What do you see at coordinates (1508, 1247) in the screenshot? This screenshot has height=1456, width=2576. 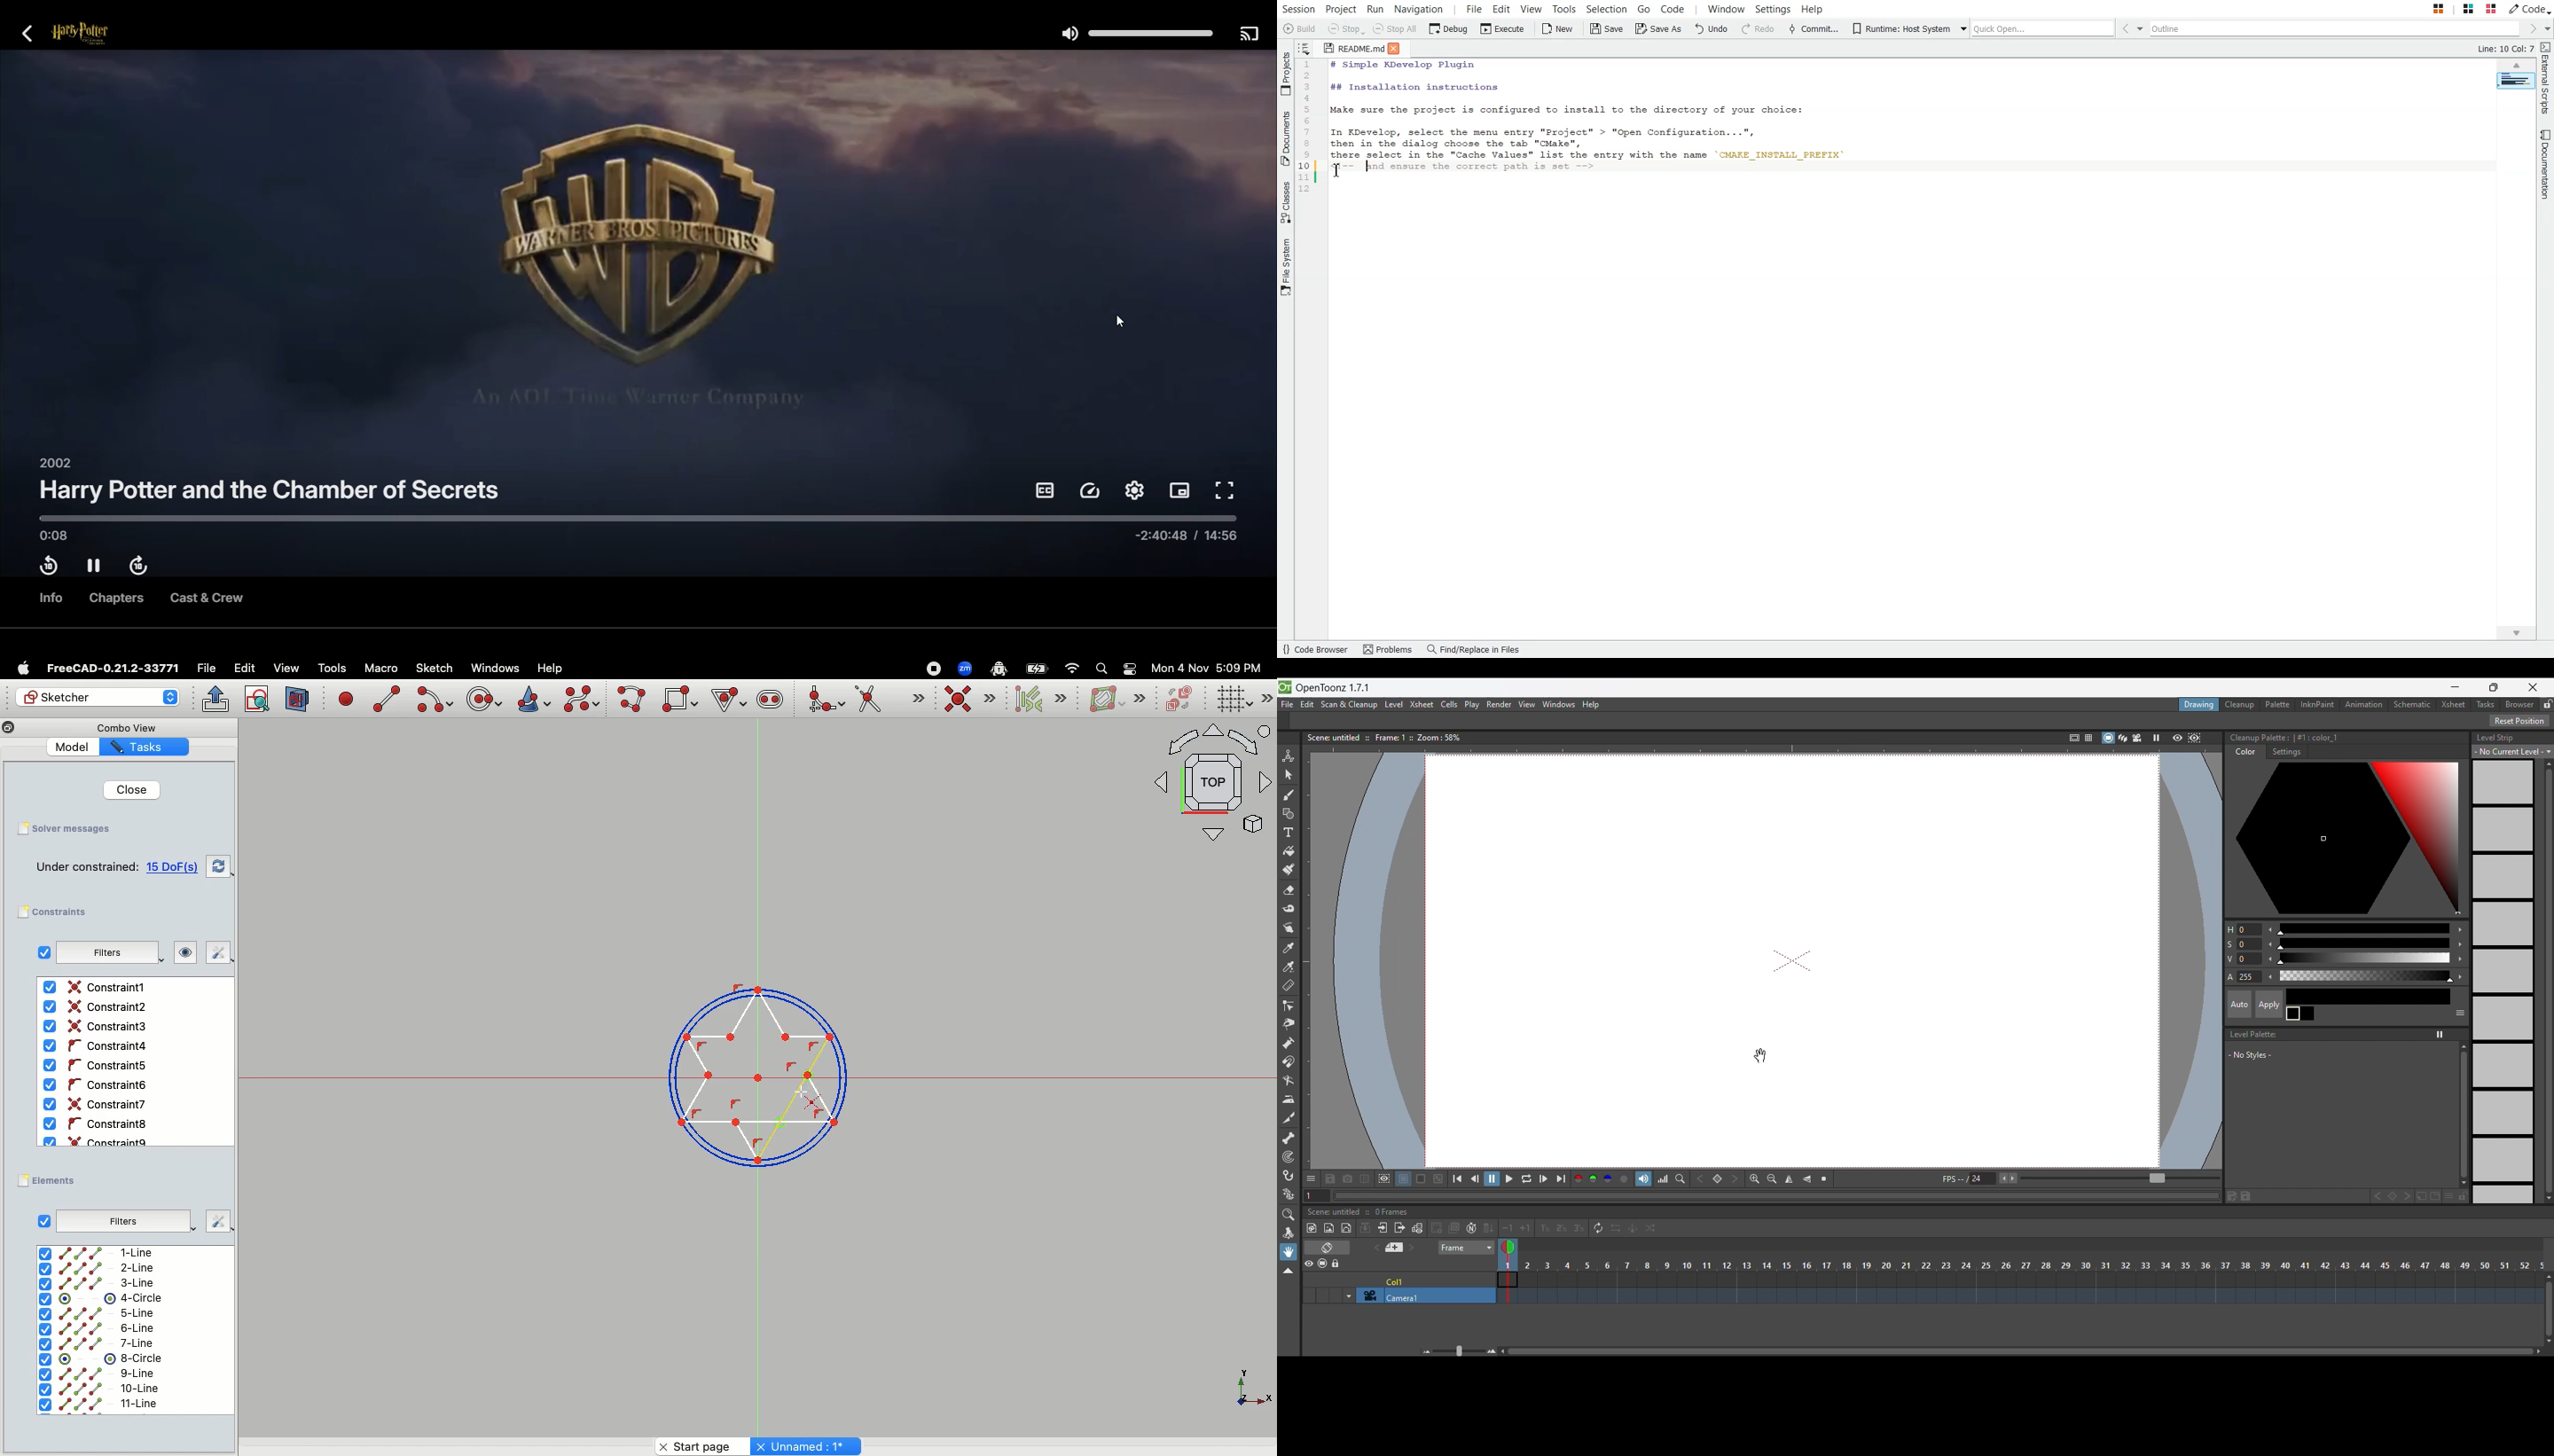 I see `Double click to toggle onion skin` at bounding box center [1508, 1247].